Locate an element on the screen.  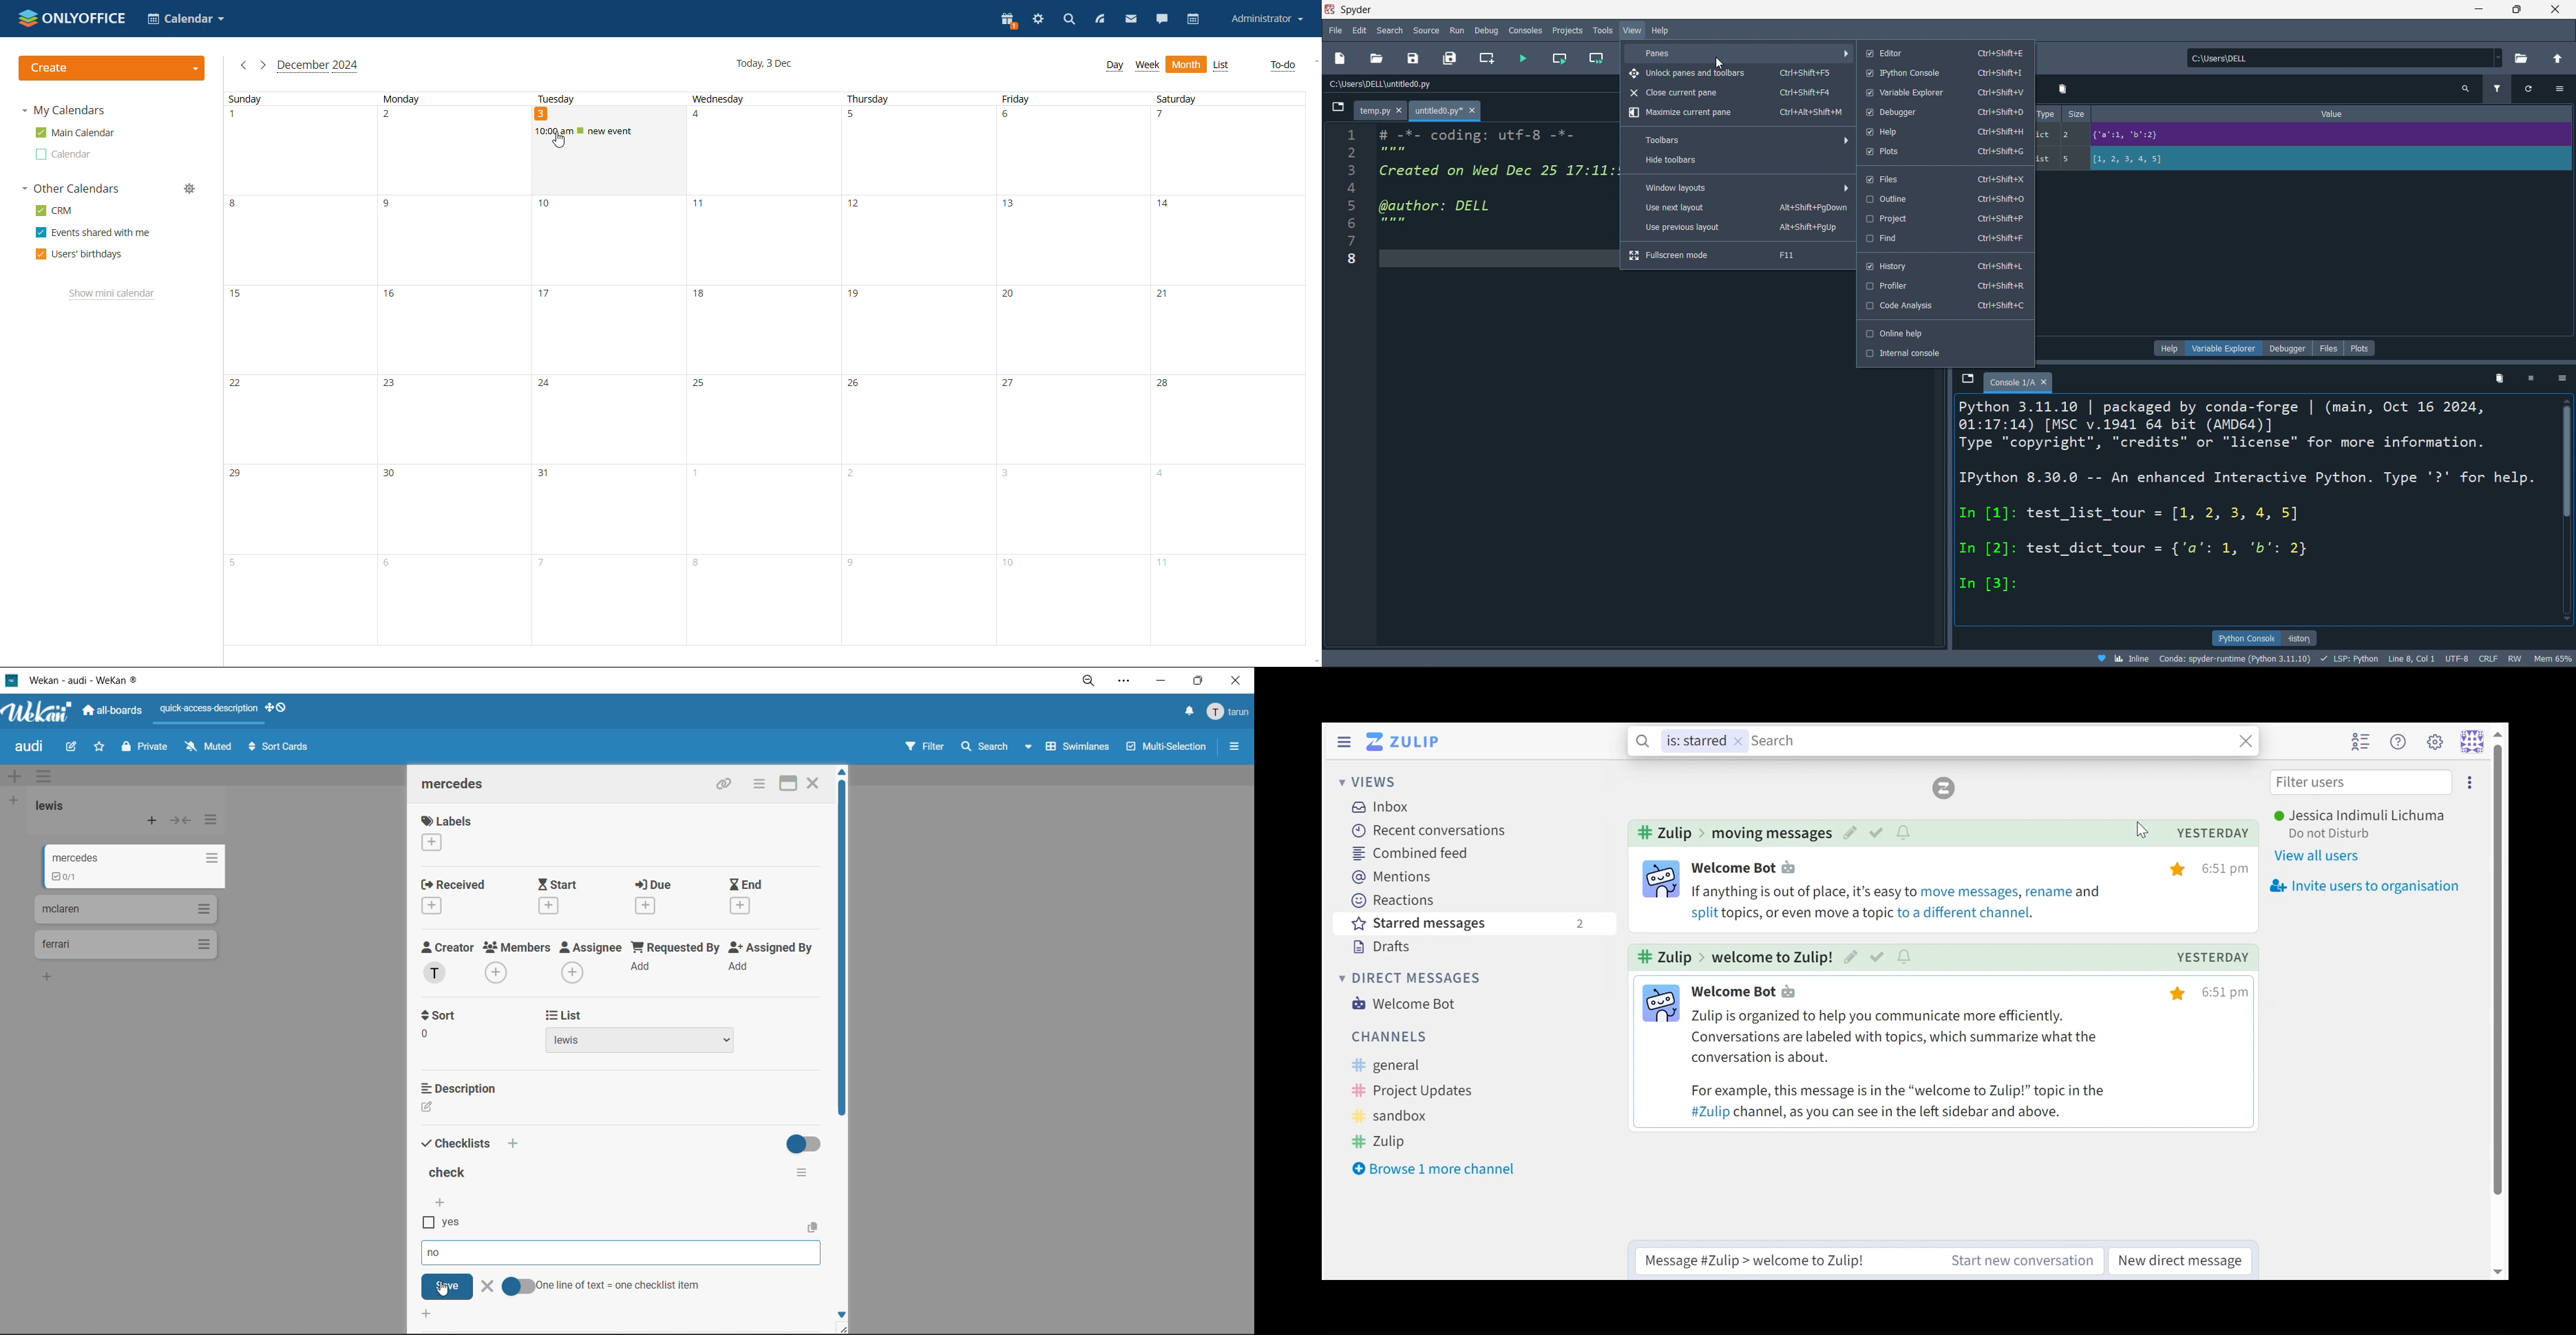
2 is located at coordinates (917, 509).